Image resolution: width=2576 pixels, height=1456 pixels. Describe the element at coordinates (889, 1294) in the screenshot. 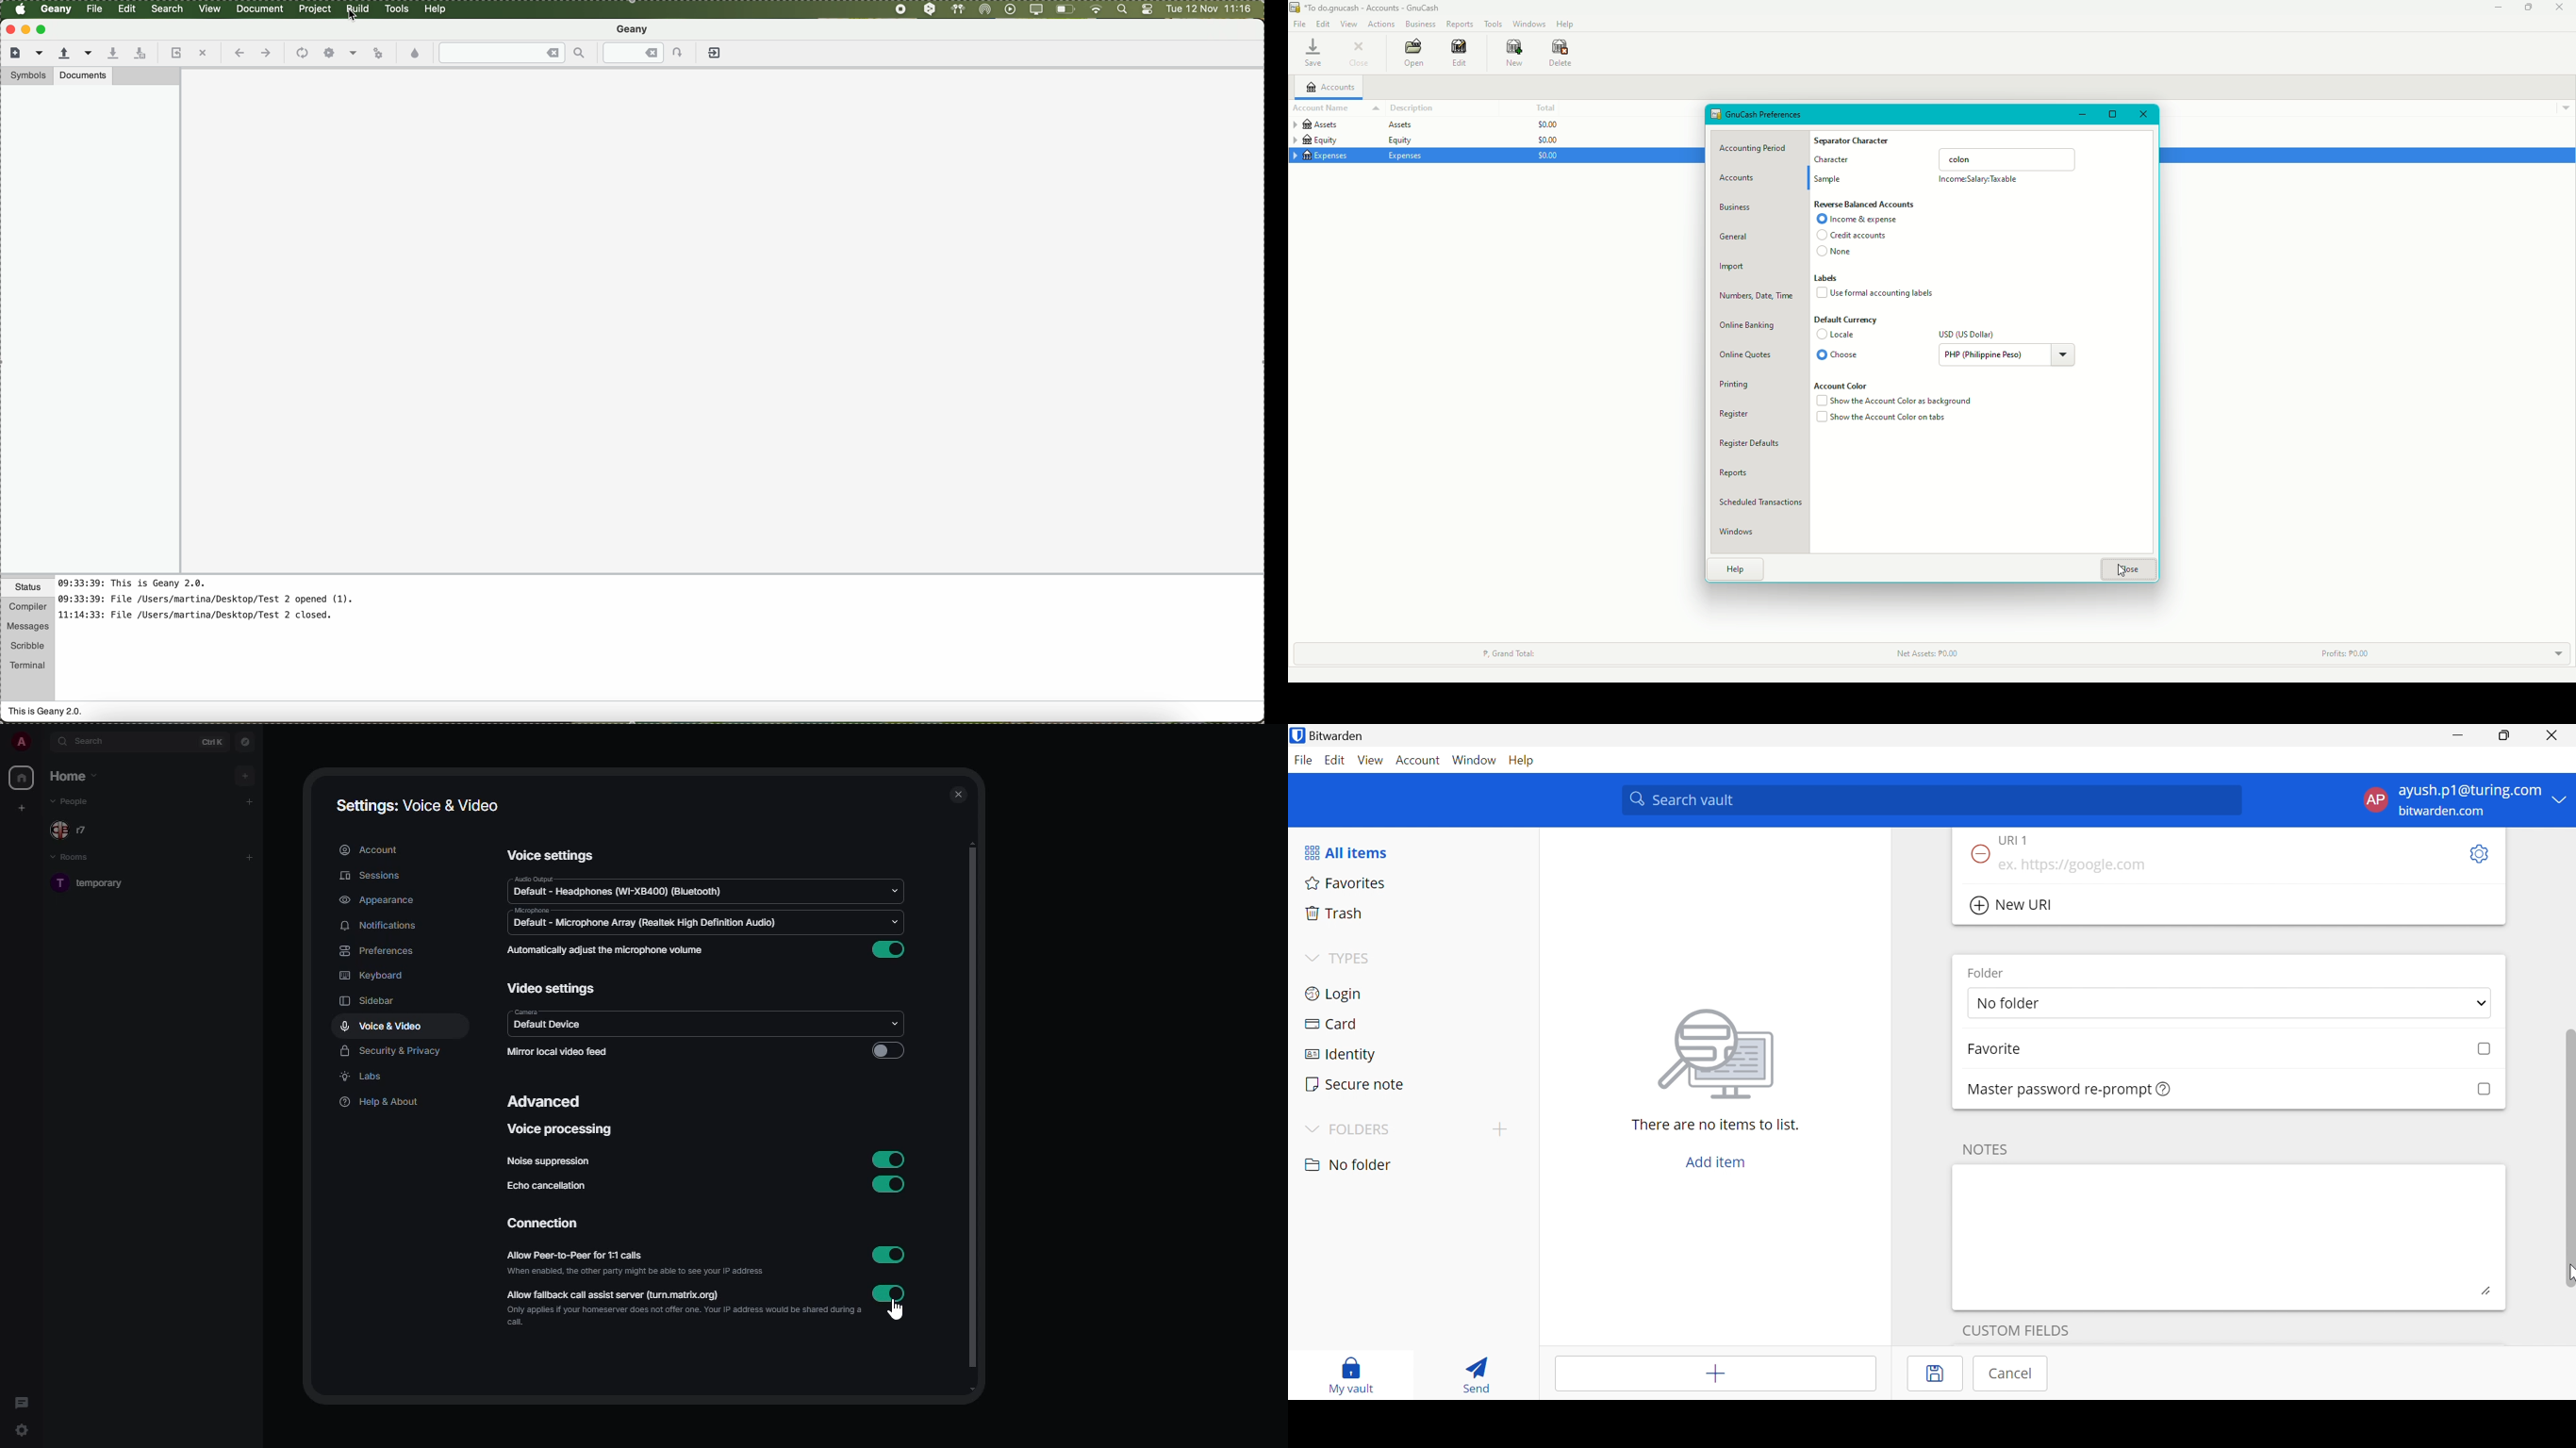

I see `enabled` at that location.